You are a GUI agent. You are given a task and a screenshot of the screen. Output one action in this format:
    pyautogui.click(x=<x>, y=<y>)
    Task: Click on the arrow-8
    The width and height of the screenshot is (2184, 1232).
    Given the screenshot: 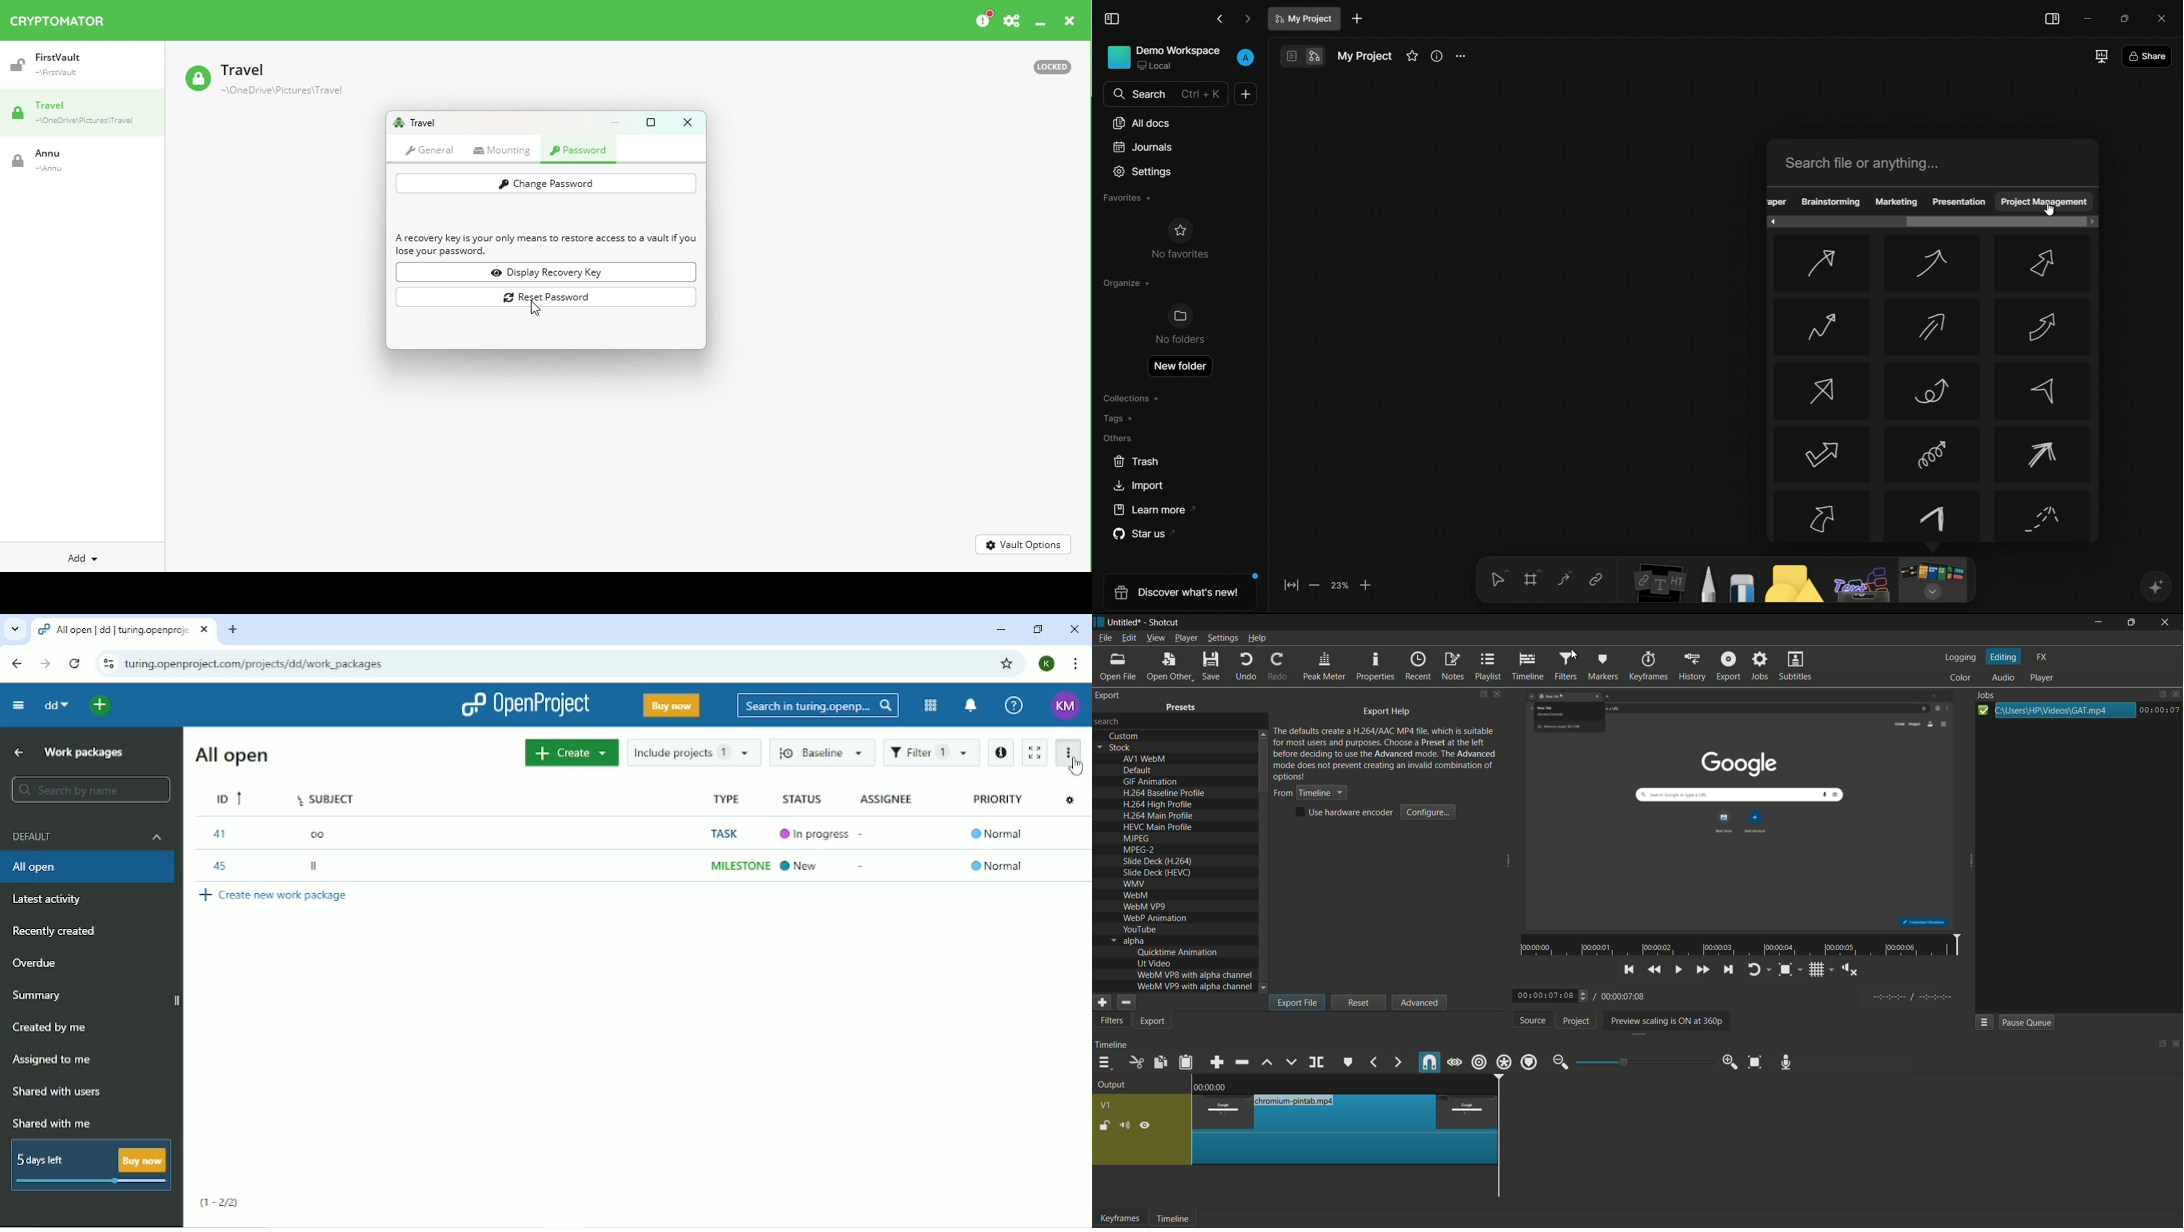 What is the action you would take?
    pyautogui.click(x=1931, y=391)
    